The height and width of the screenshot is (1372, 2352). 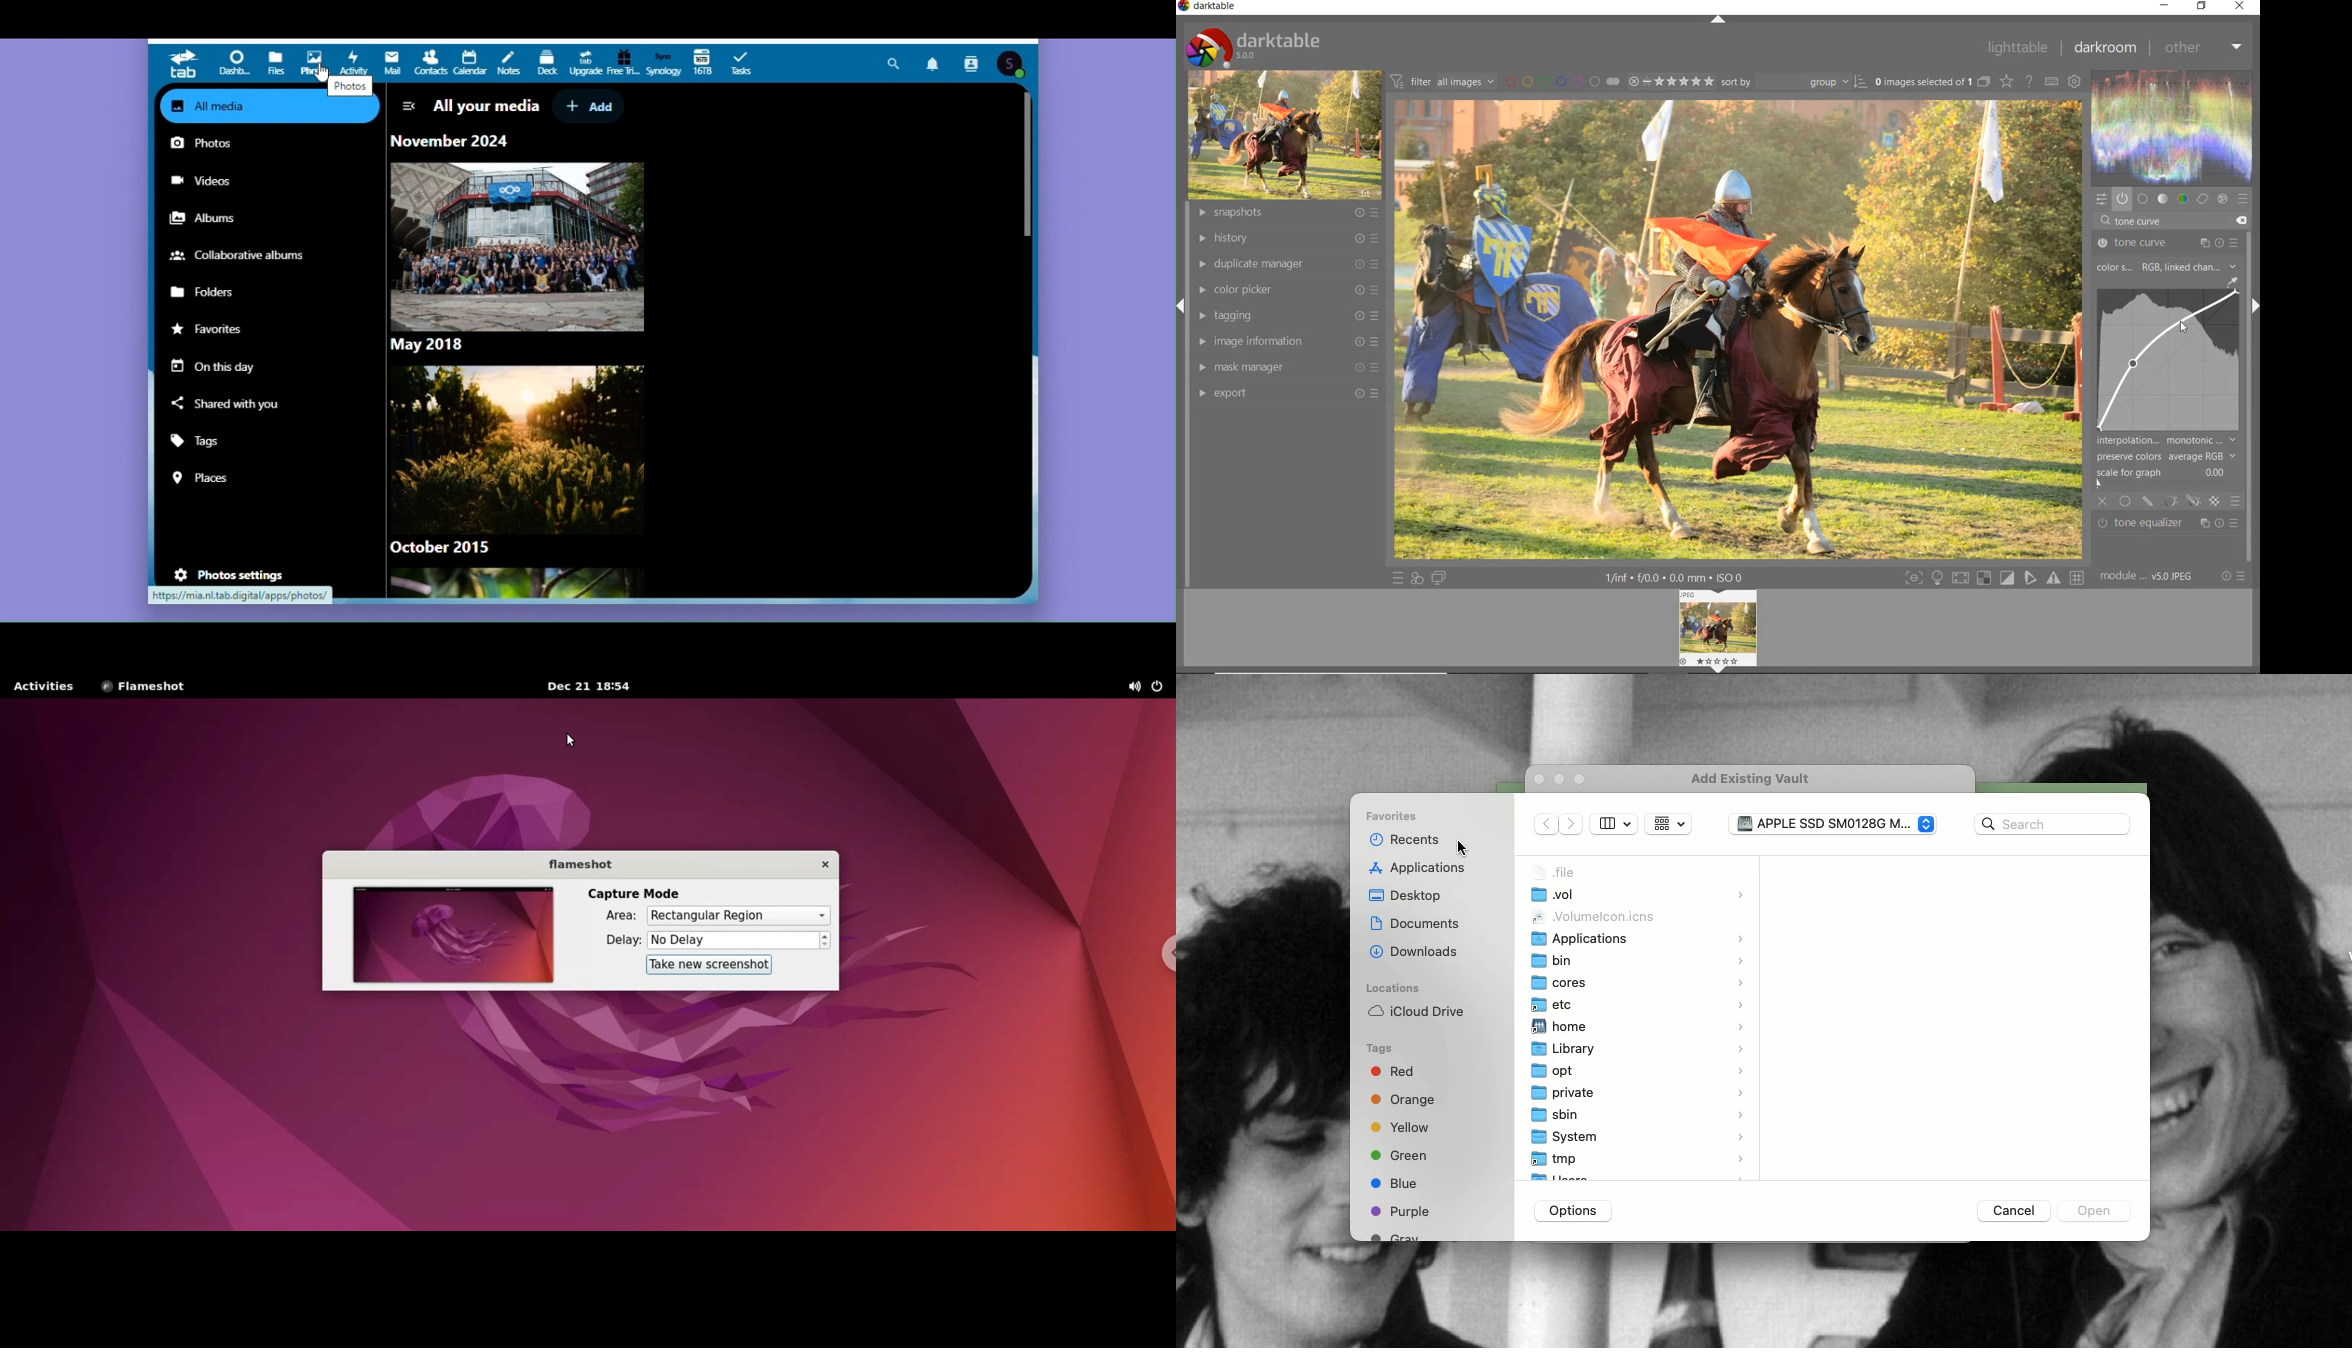 What do you see at coordinates (236, 107) in the screenshot?
I see `All media` at bounding box center [236, 107].